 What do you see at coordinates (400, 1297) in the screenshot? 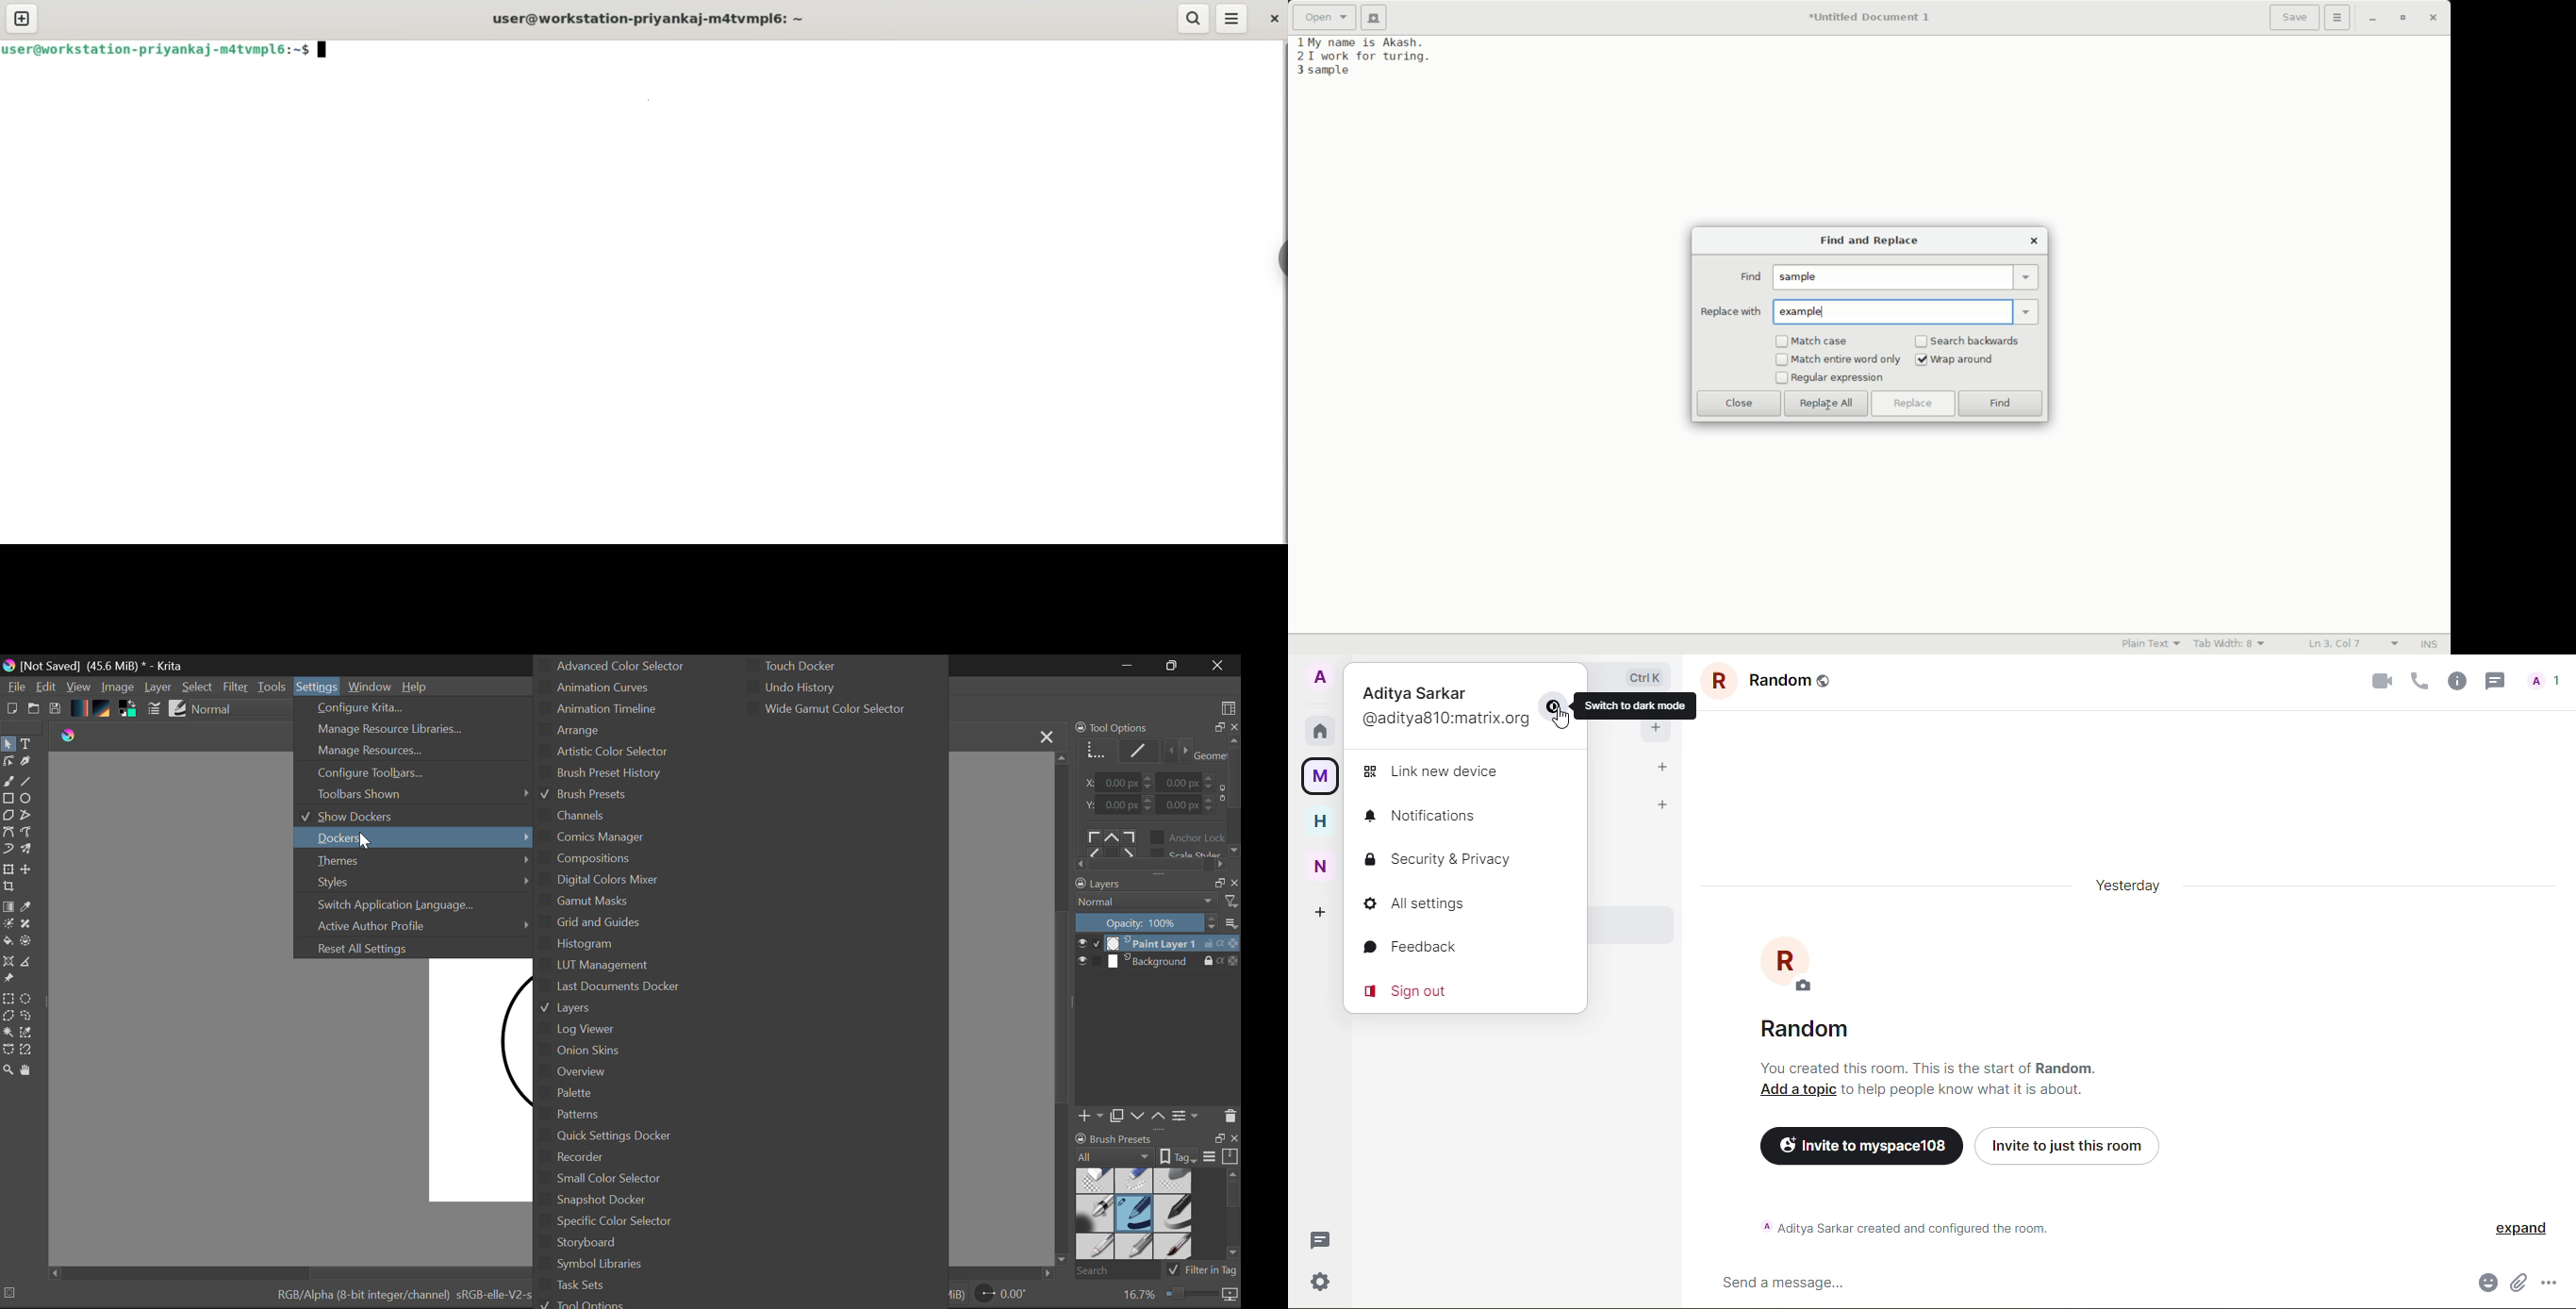
I see `Color Information` at bounding box center [400, 1297].